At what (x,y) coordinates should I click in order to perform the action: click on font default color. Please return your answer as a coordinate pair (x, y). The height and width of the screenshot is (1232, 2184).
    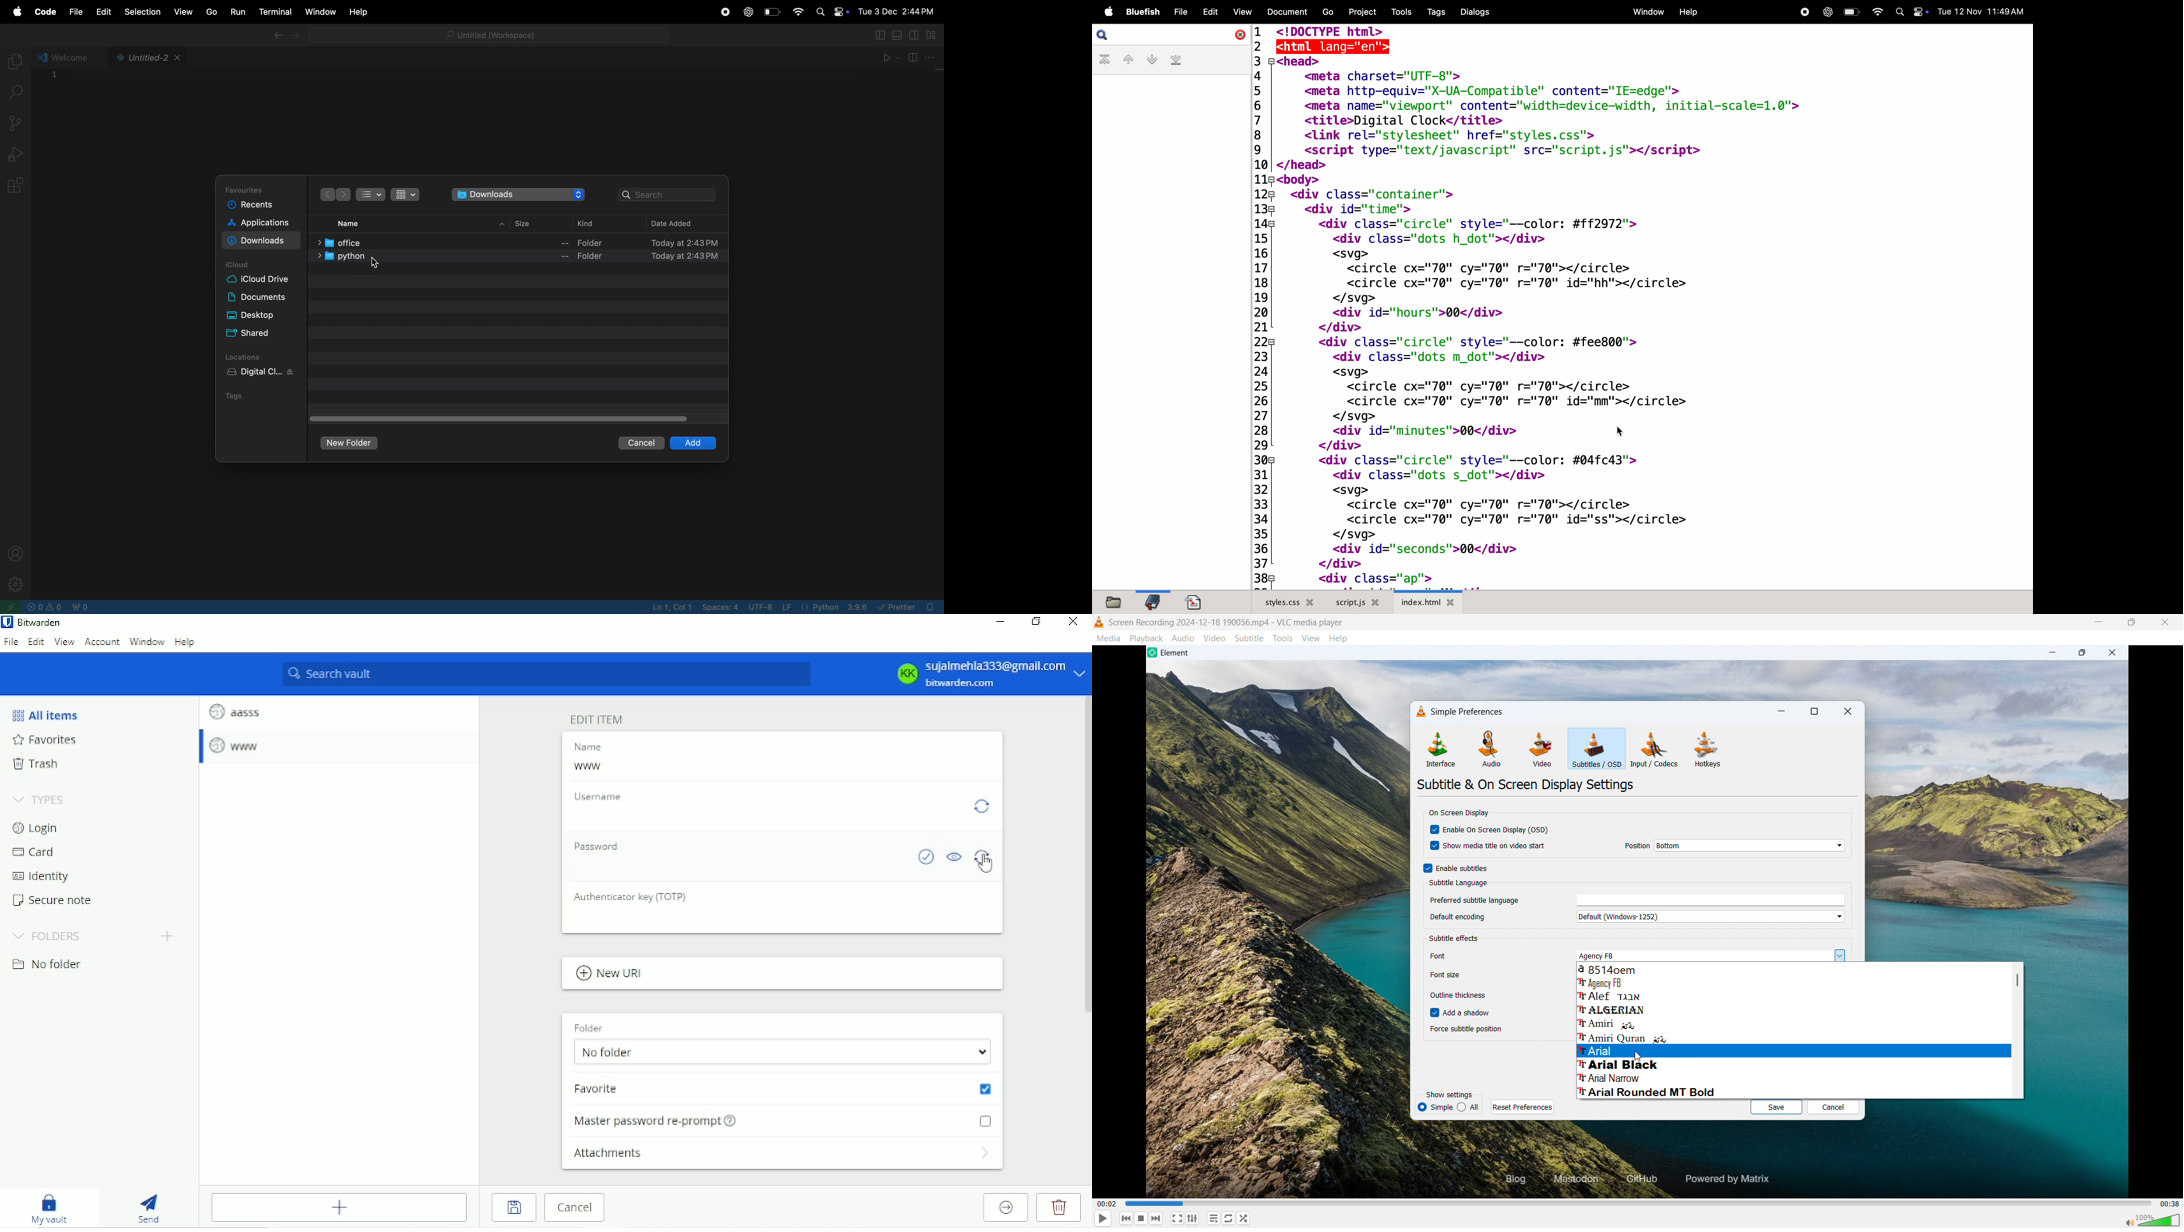
    Looking at the image, I should click on (1456, 939).